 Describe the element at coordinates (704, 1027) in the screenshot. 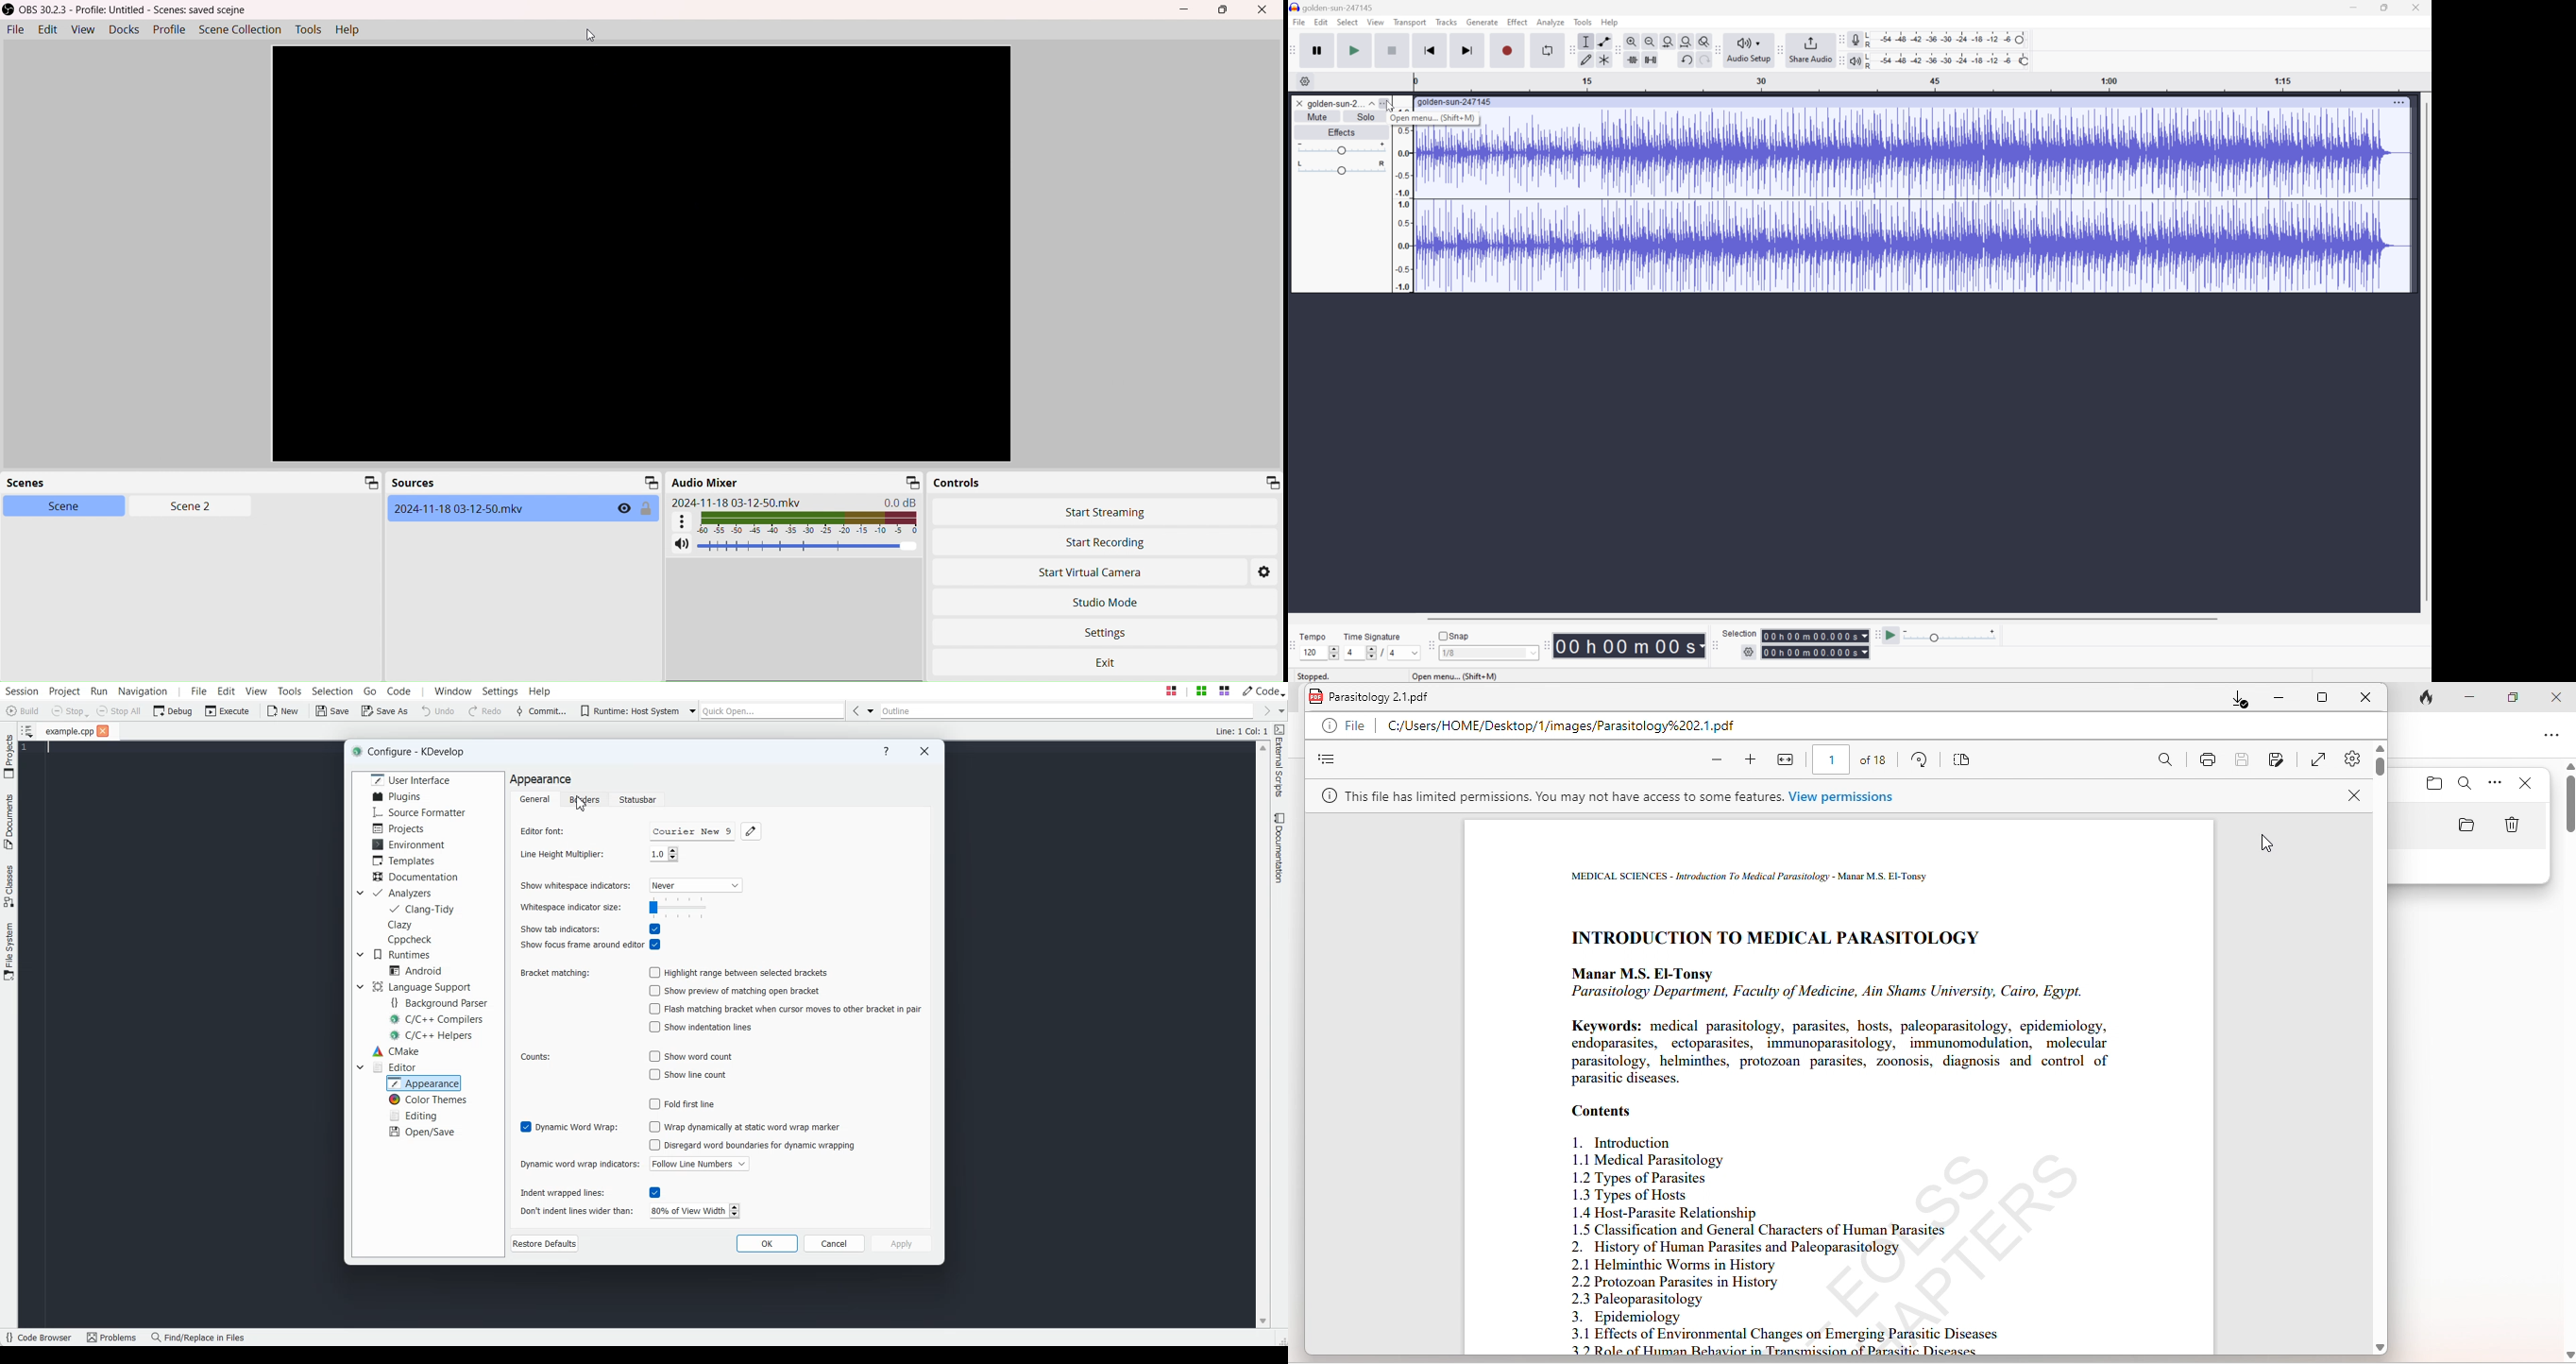

I see `Disable show indentation lines` at that location.